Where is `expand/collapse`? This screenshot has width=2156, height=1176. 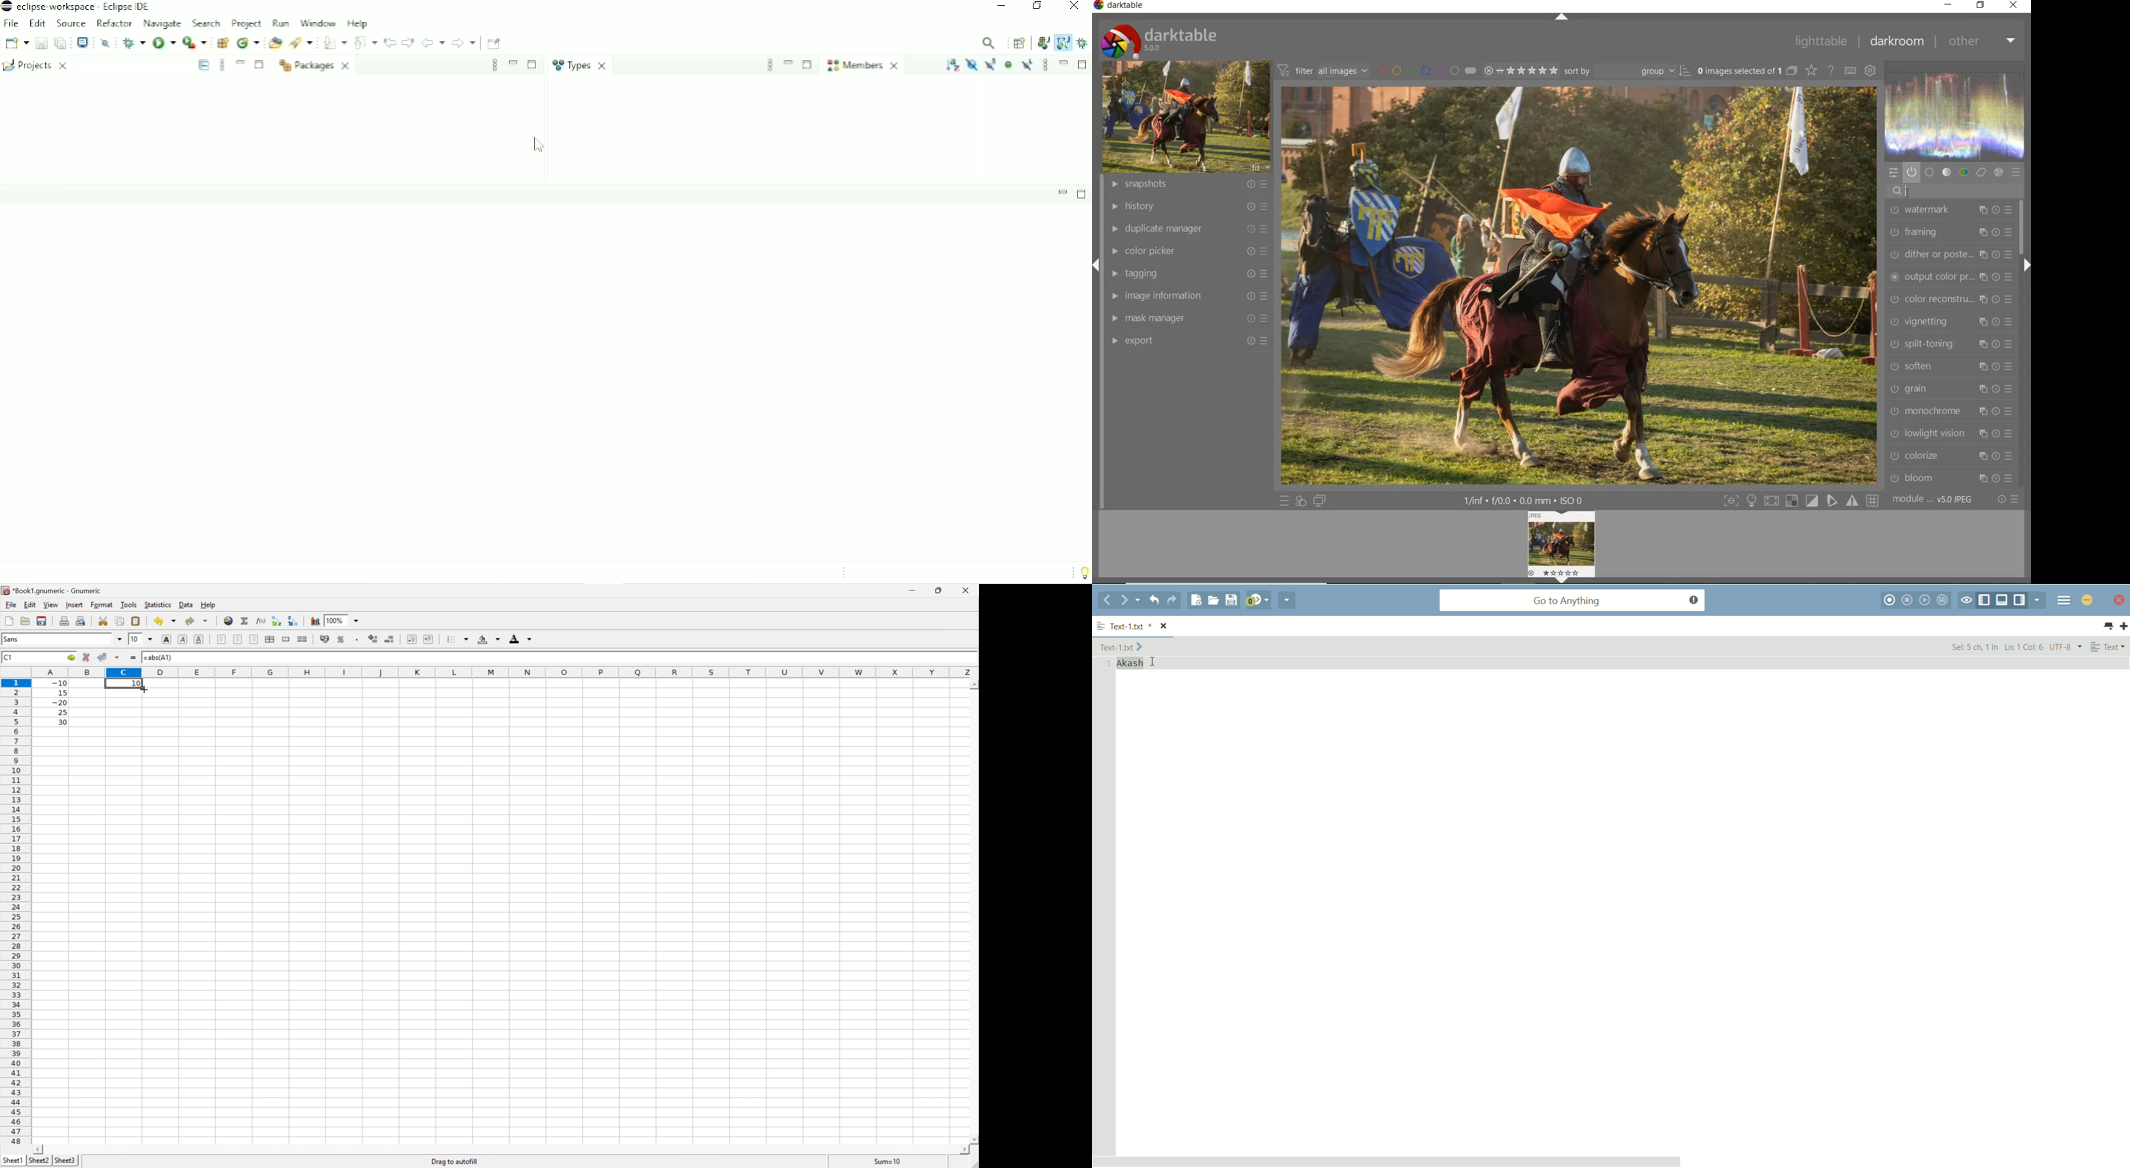
expand/collapse is located at coordinates (1561, 16).